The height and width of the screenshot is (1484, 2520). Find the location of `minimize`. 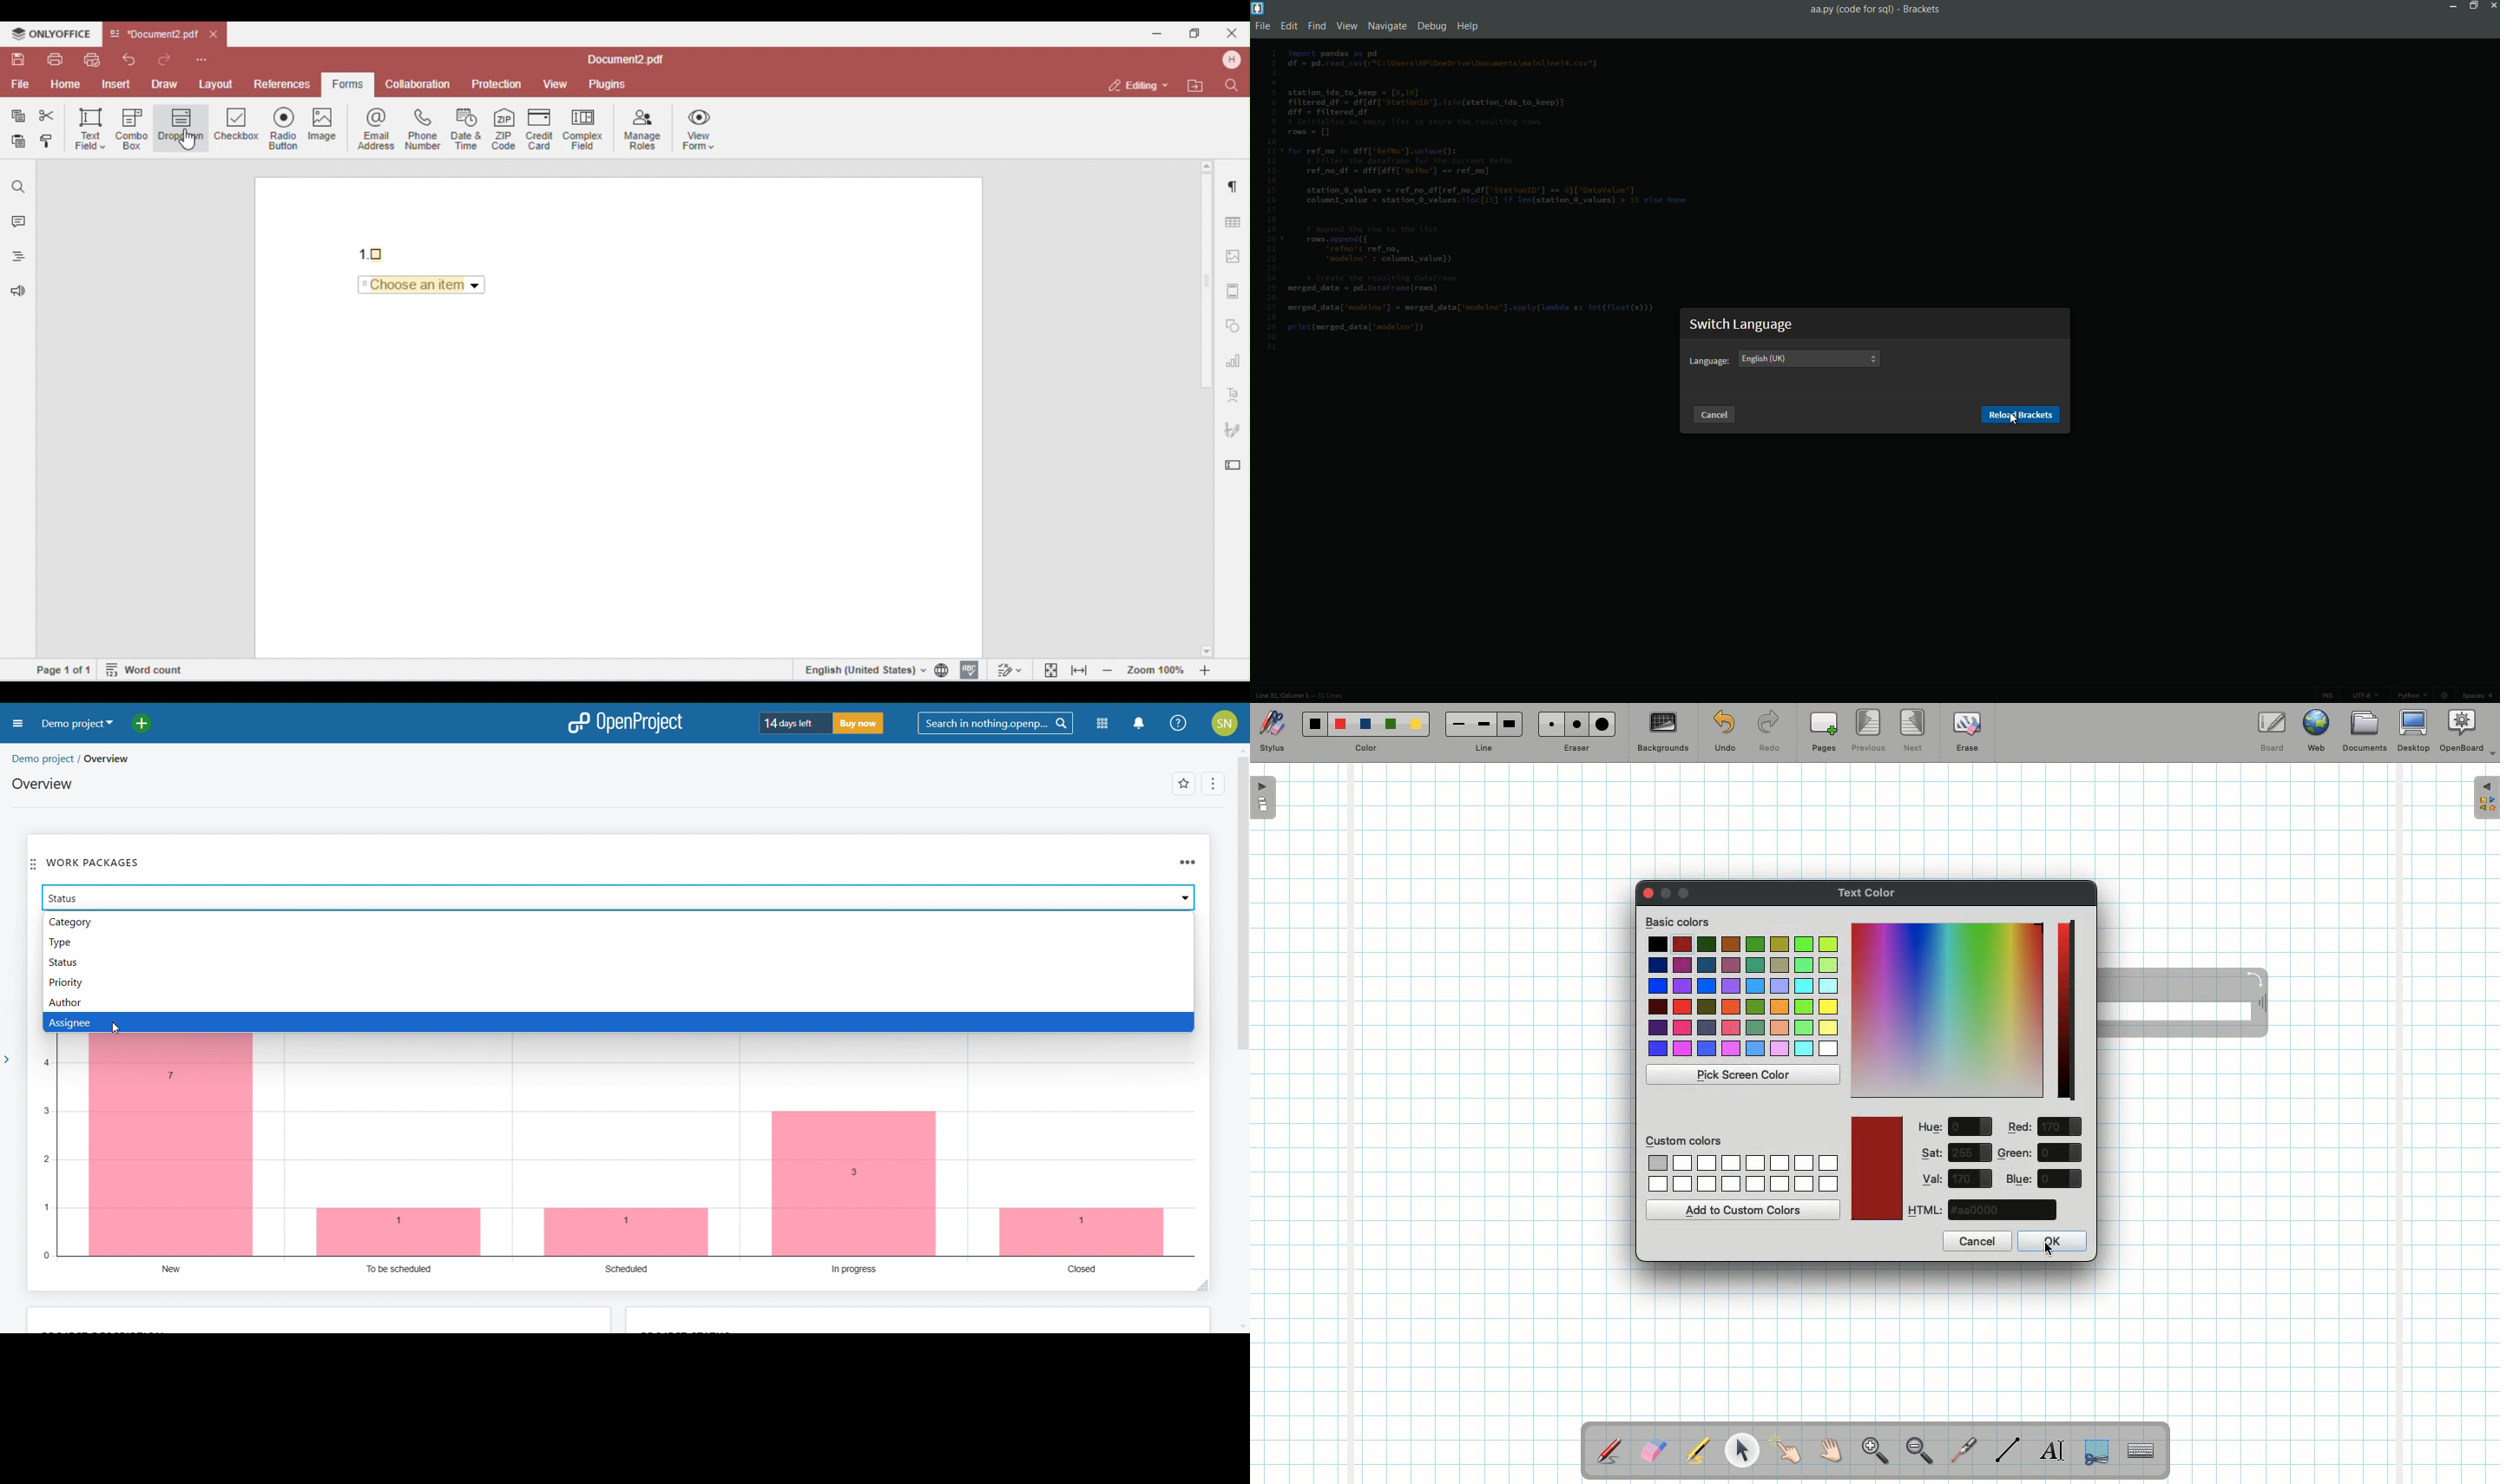

minimize is located at coordinates (2451, 5).